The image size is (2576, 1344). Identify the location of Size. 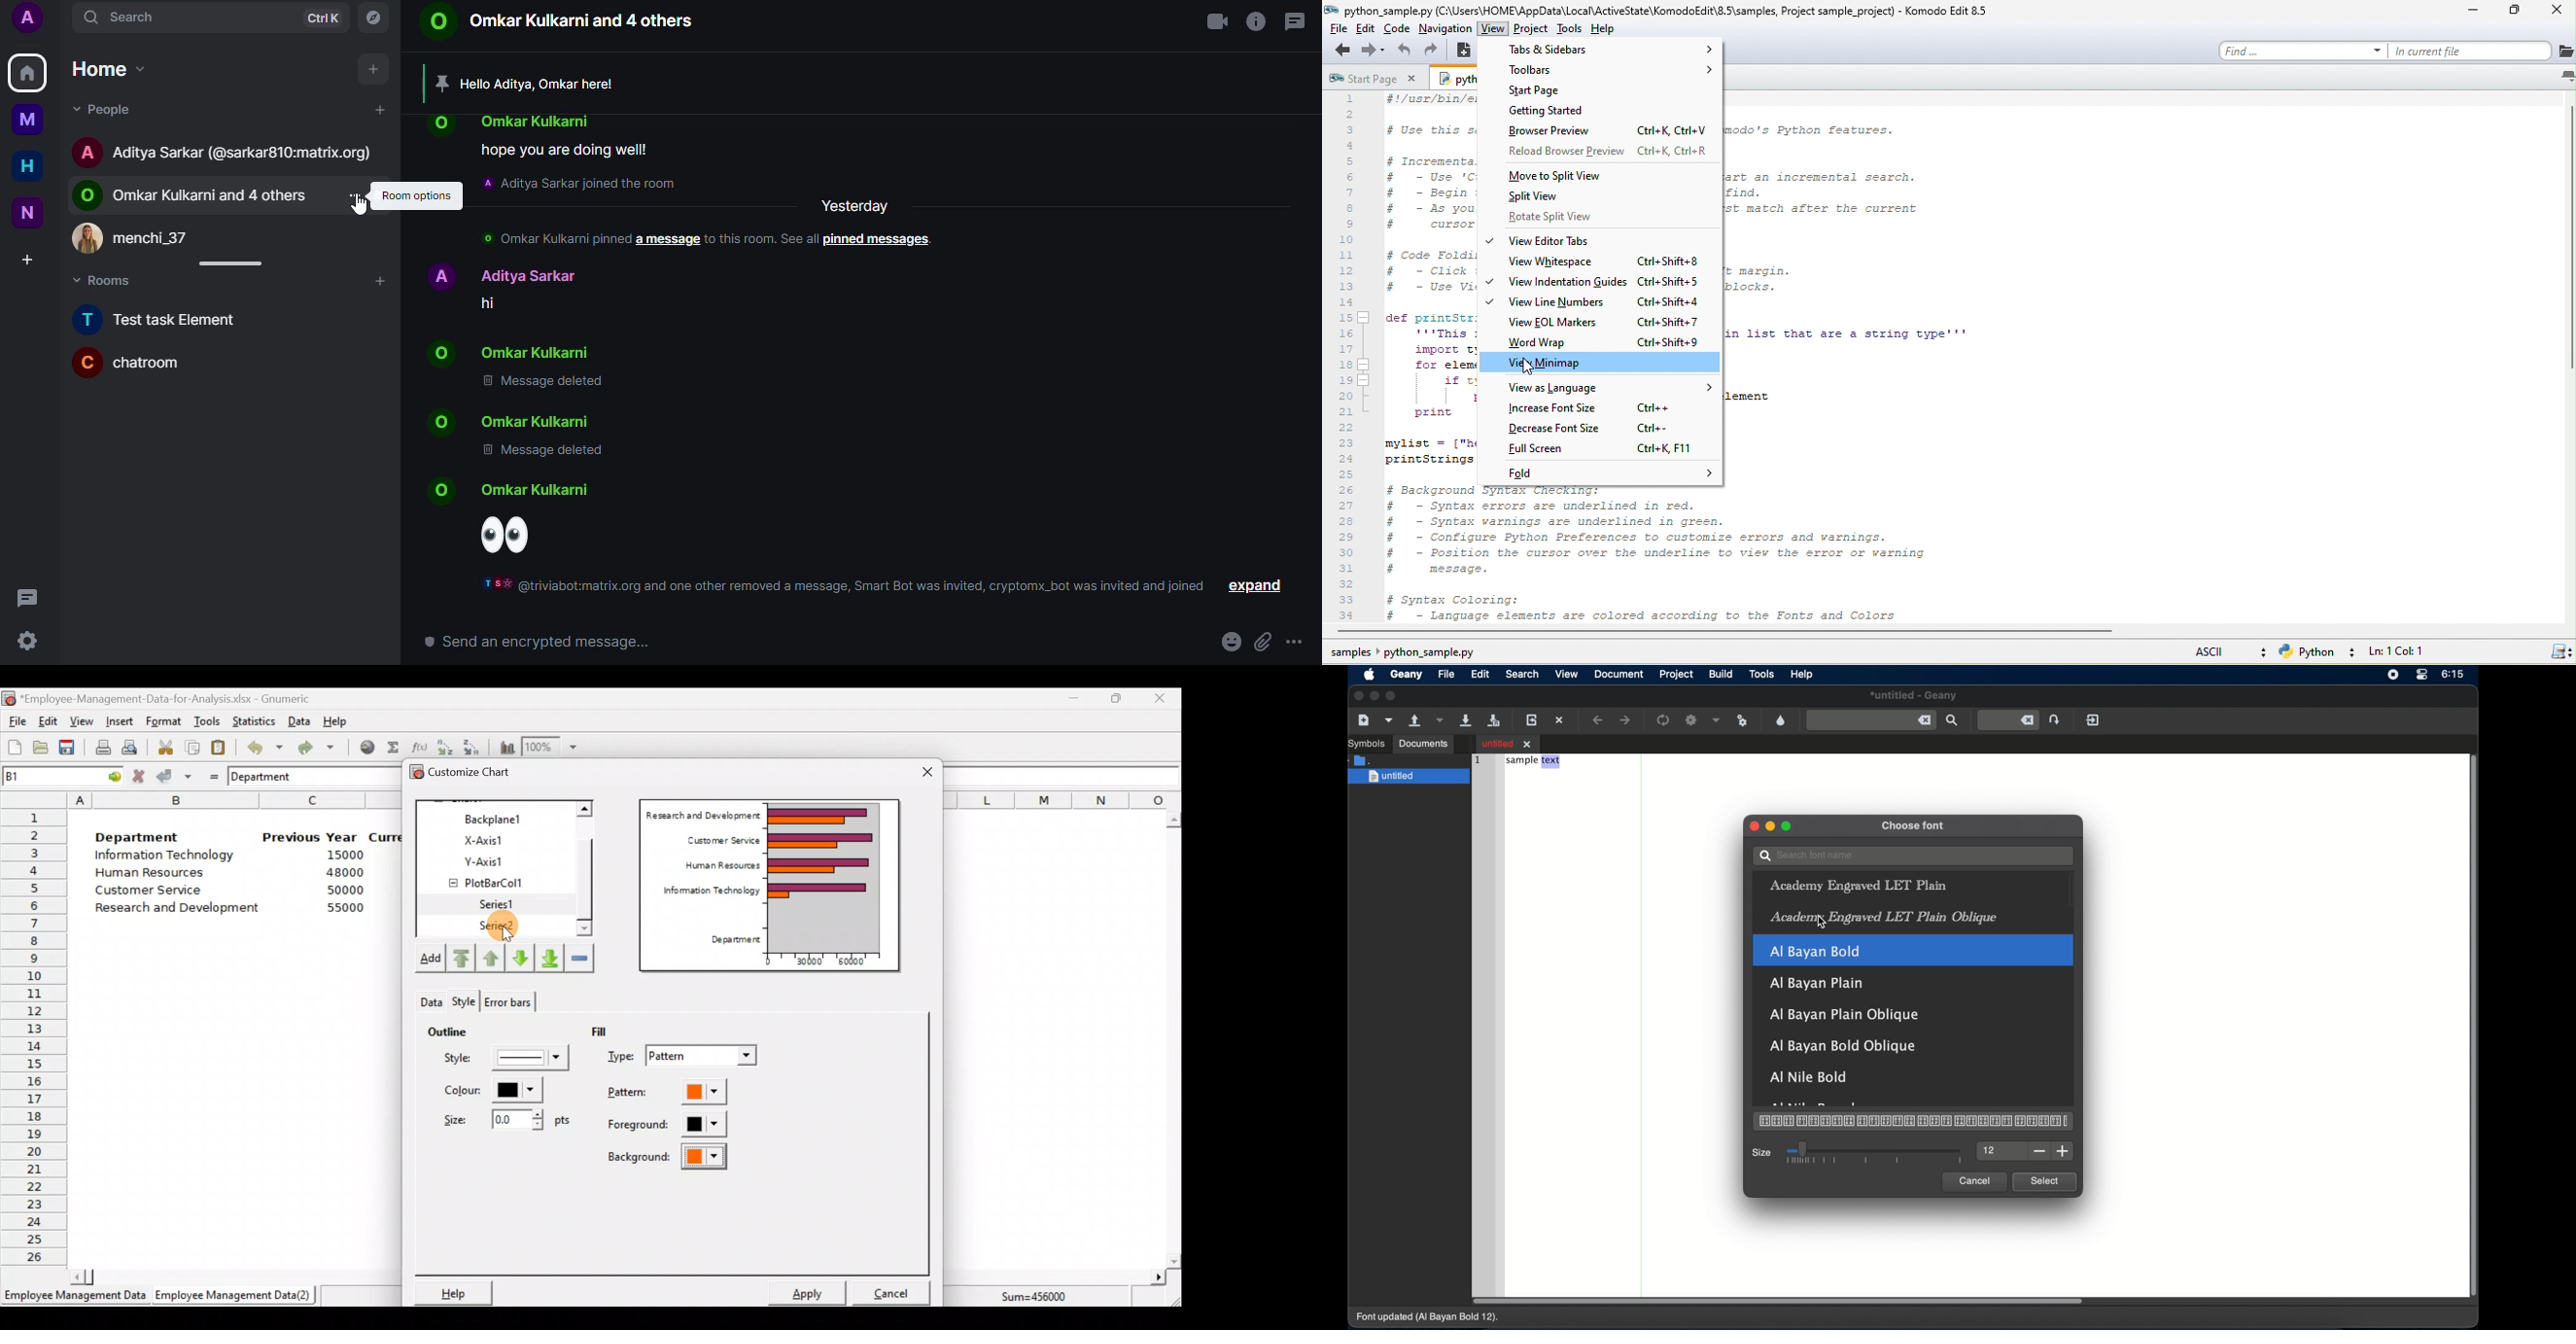
(503, 1118).